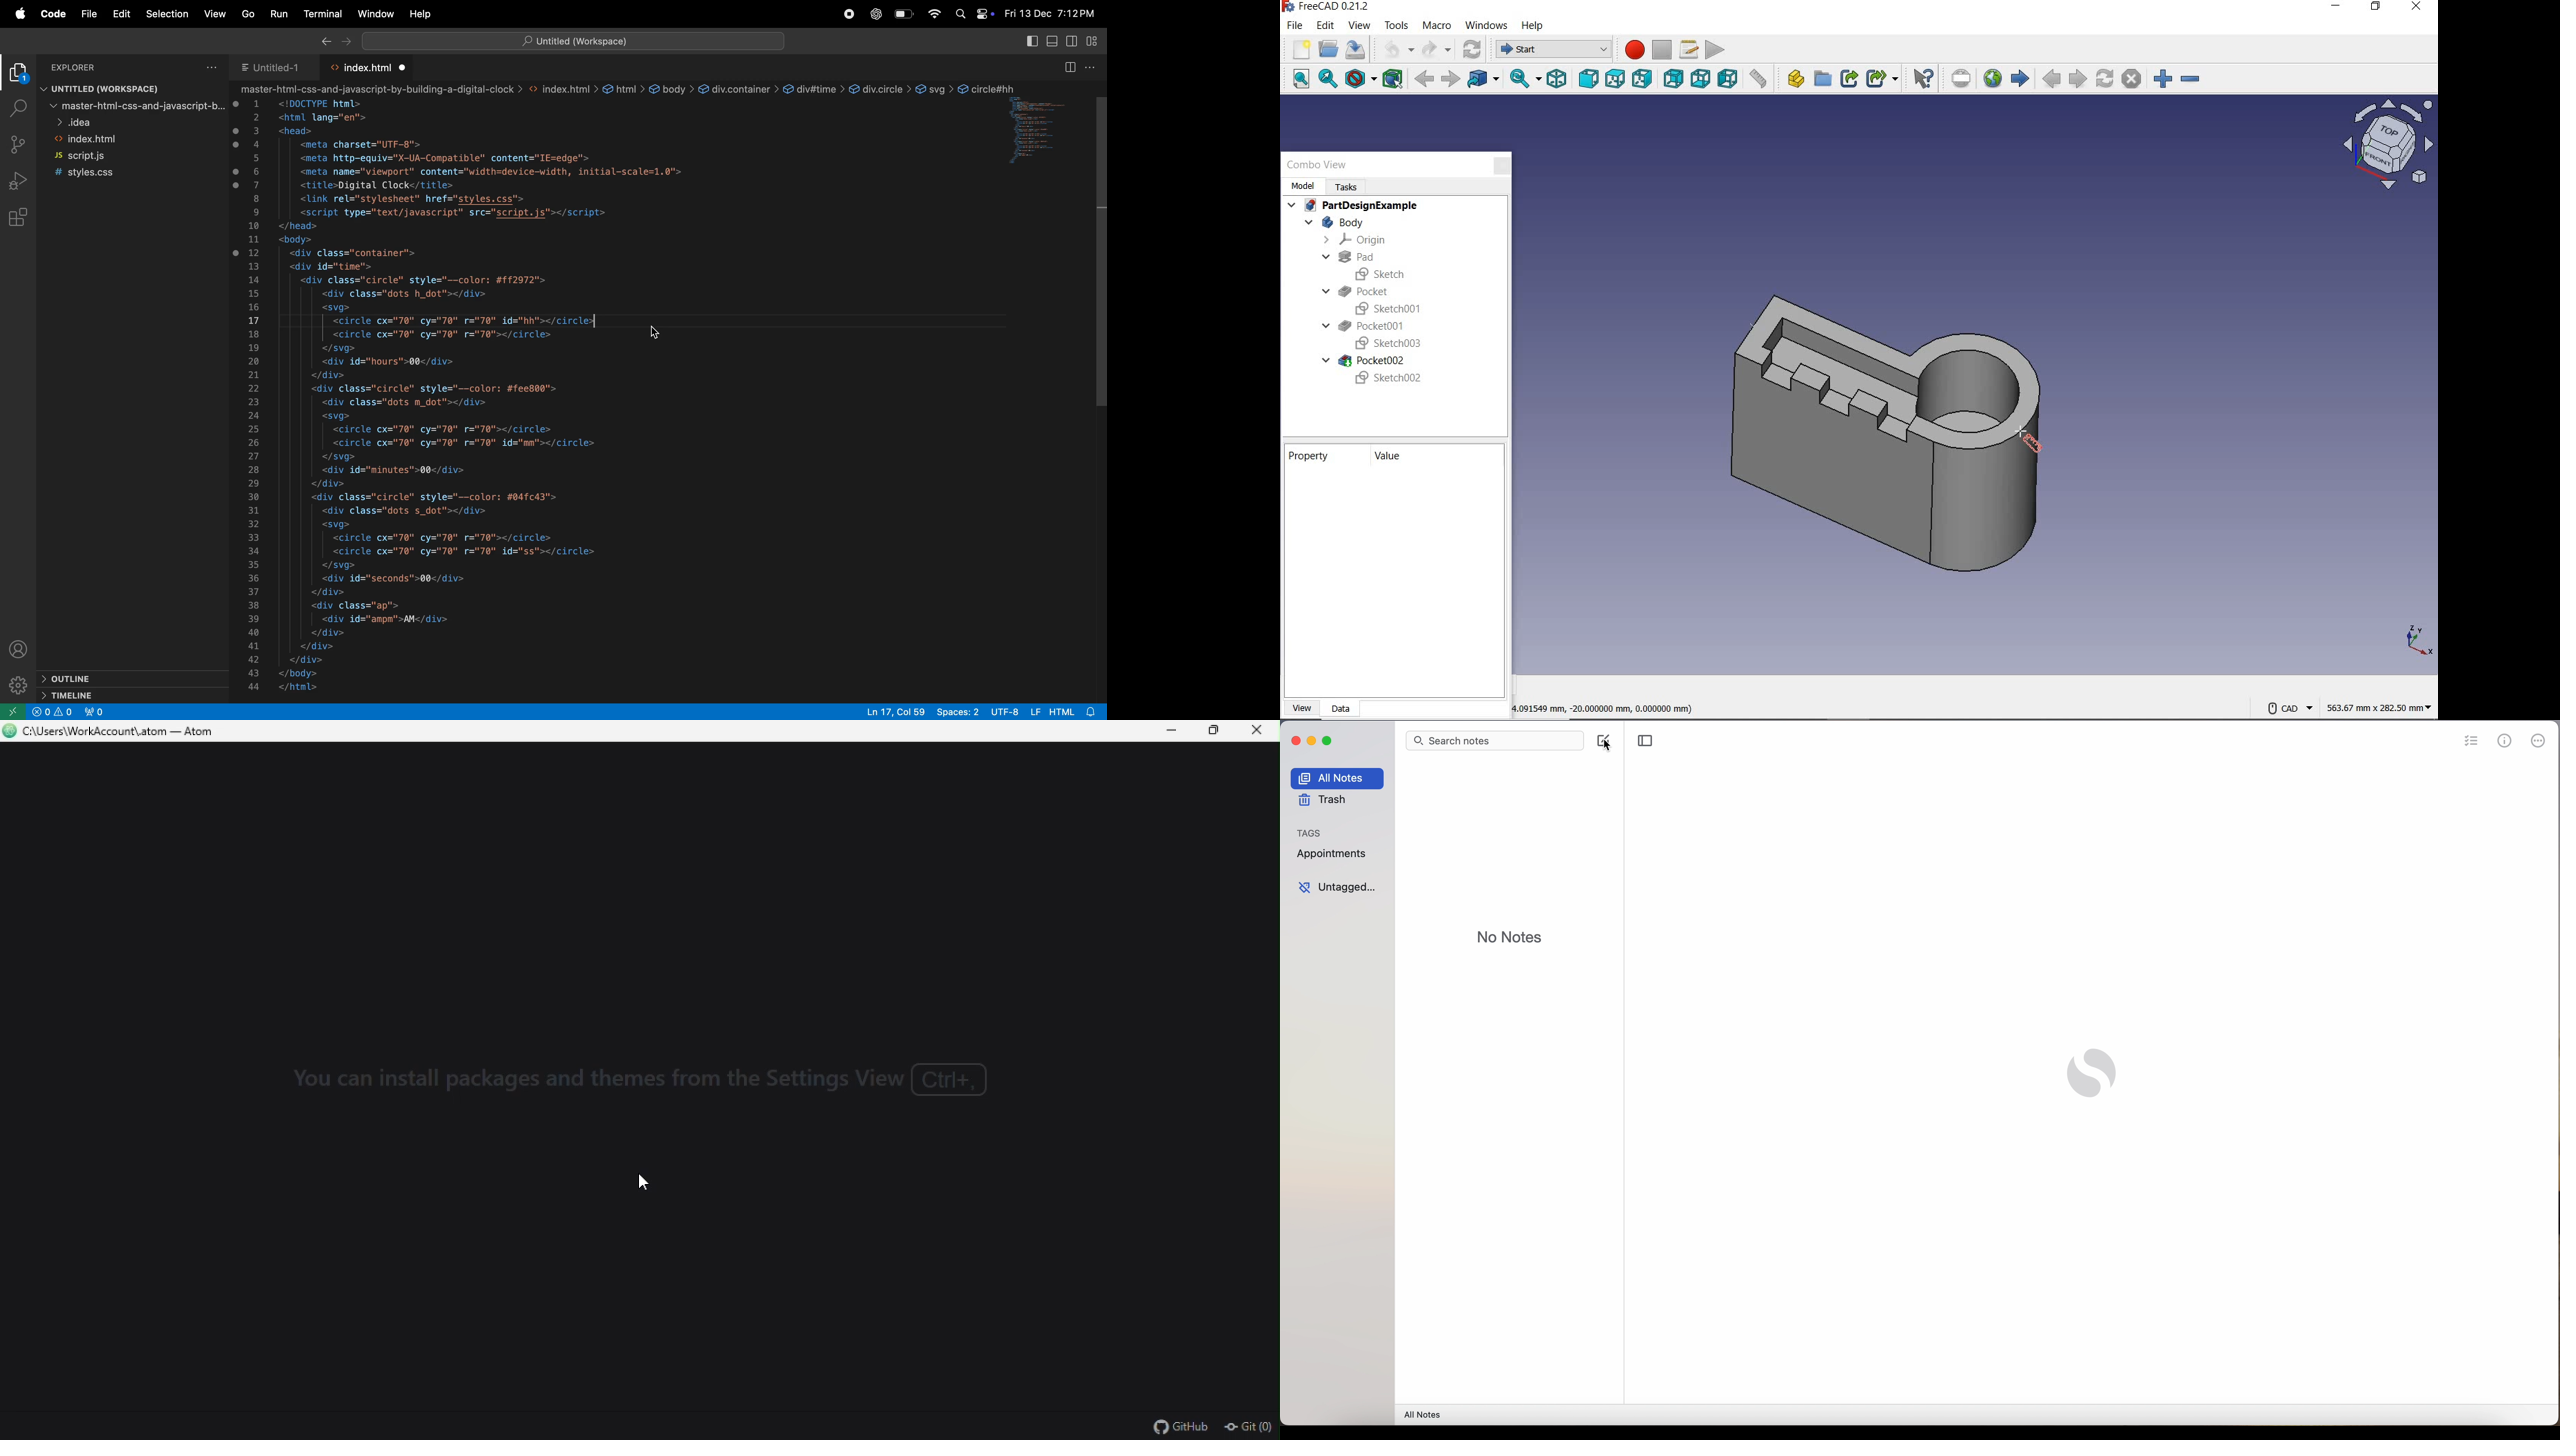  I want to click on edit, so click(1325, 27).